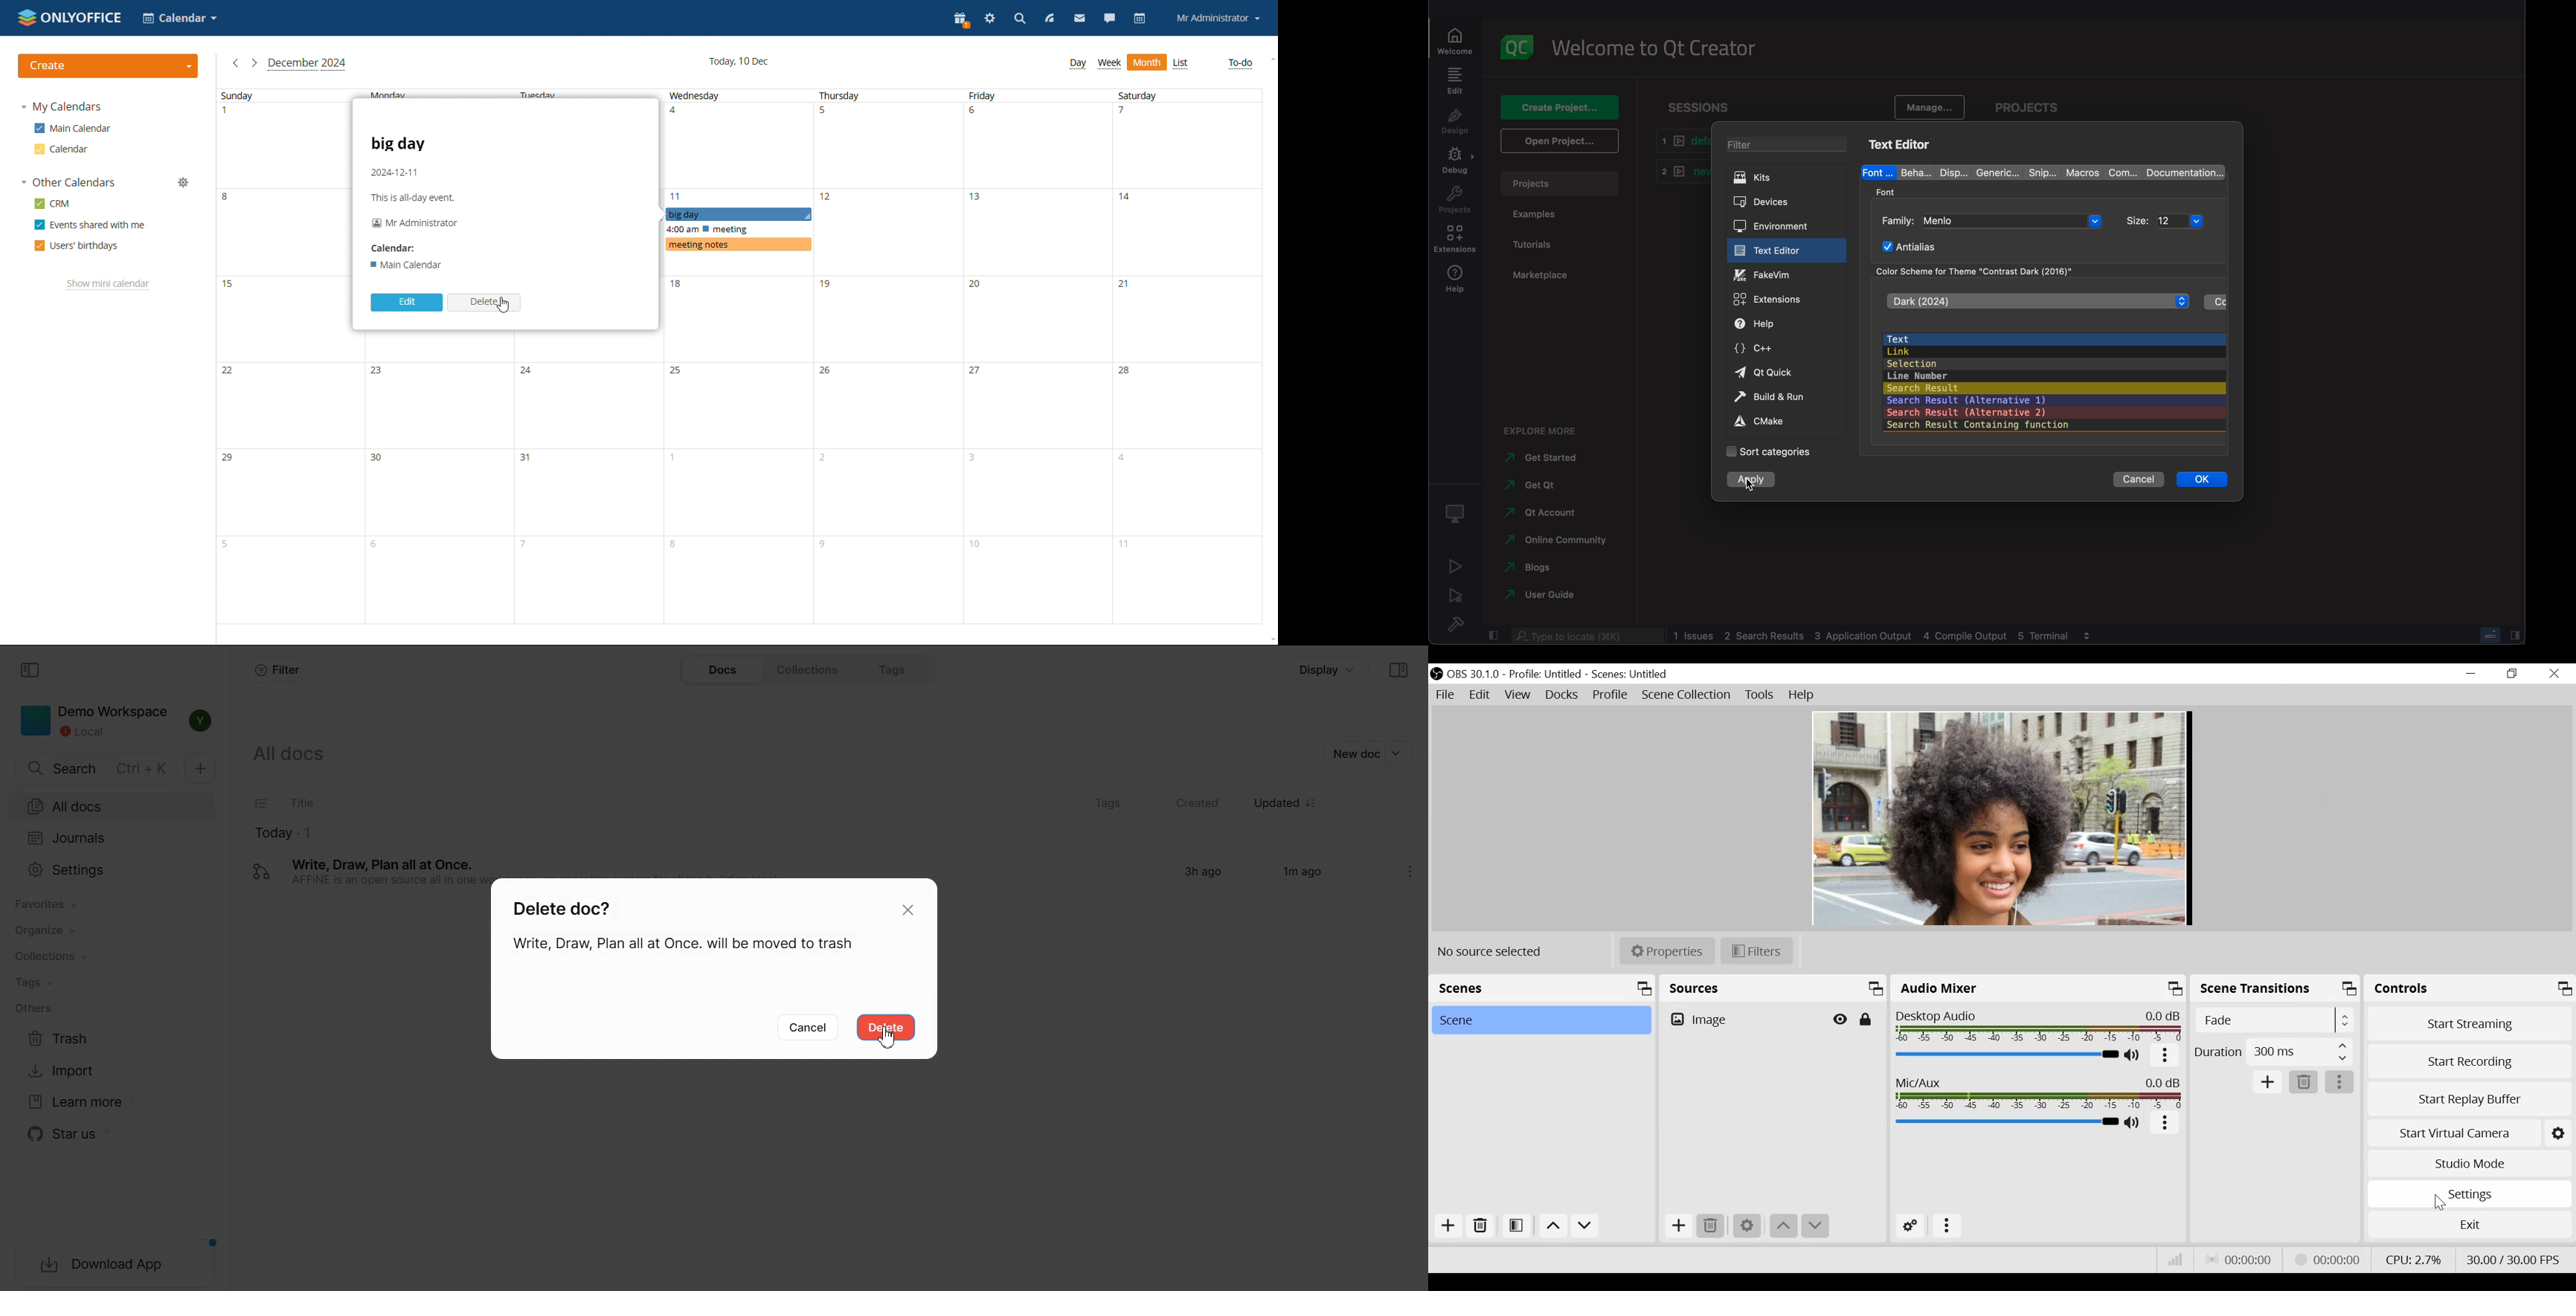 The width and height of the screenshot is (2576, 1316). What do you see at coordinates (2039, 1027) in the screenshot?
I see `Desktop Audio` at bounding box center [2039, 1027].